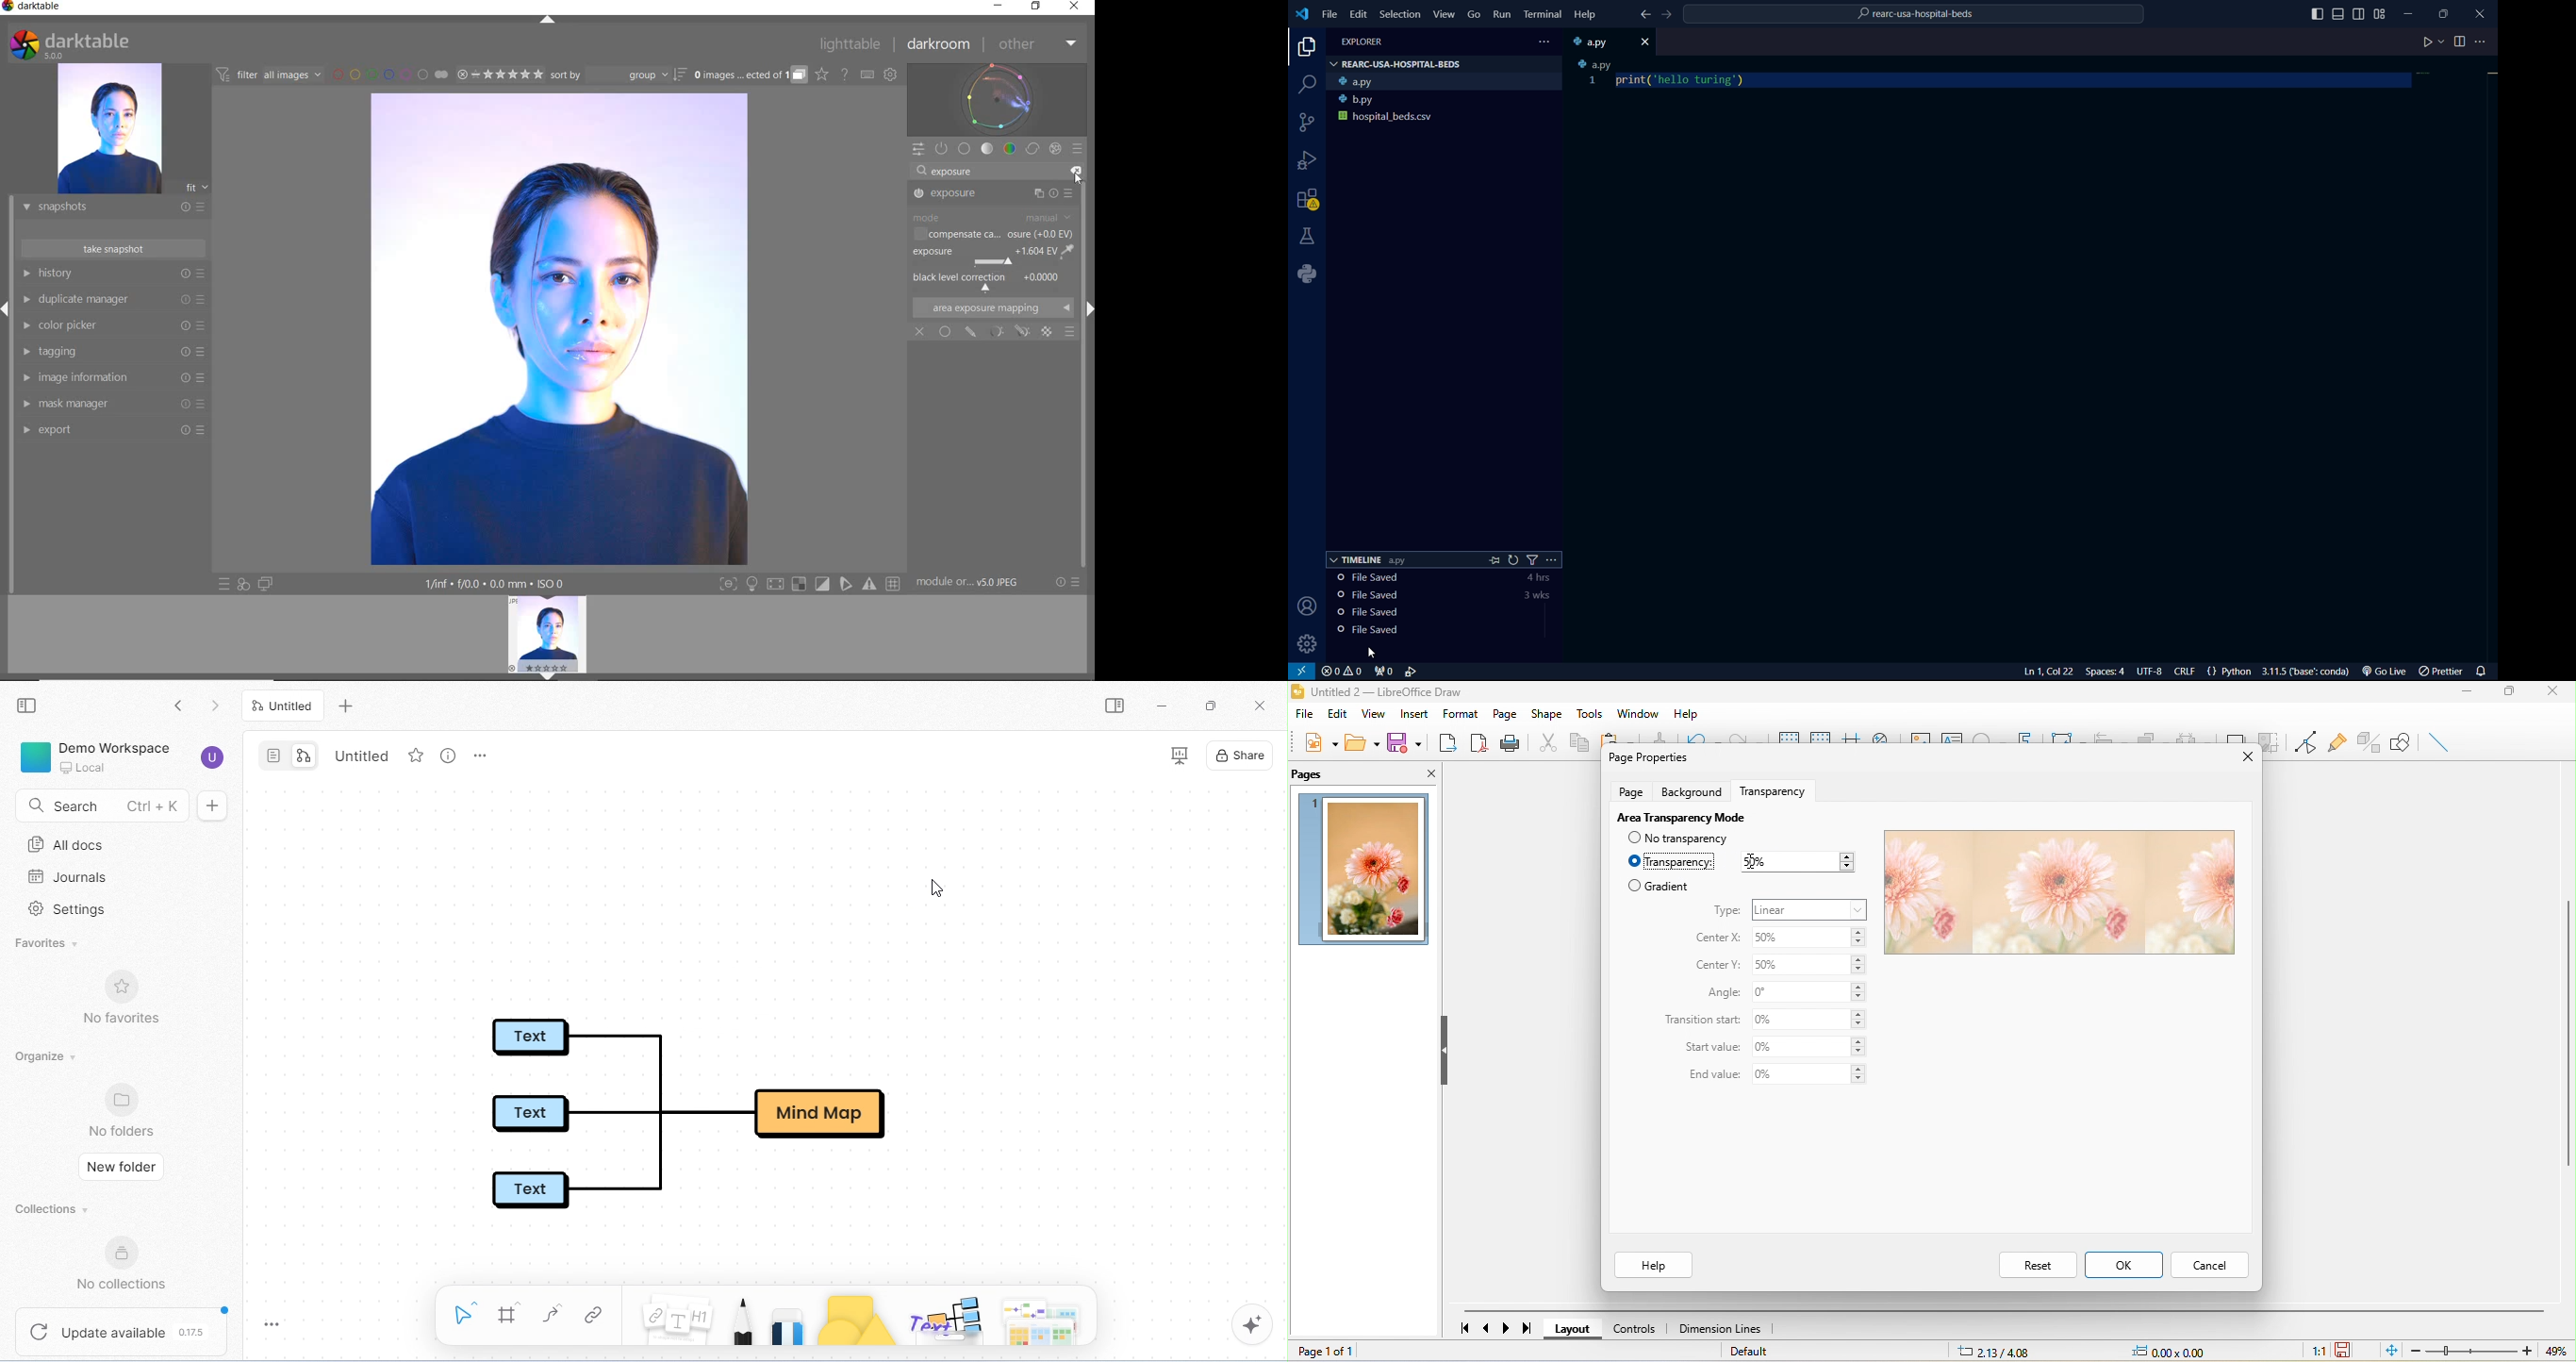  What do you see at coordinates (1672, 862) in the screenshot?
I see `transparency` at bounding box center [1672, 862].